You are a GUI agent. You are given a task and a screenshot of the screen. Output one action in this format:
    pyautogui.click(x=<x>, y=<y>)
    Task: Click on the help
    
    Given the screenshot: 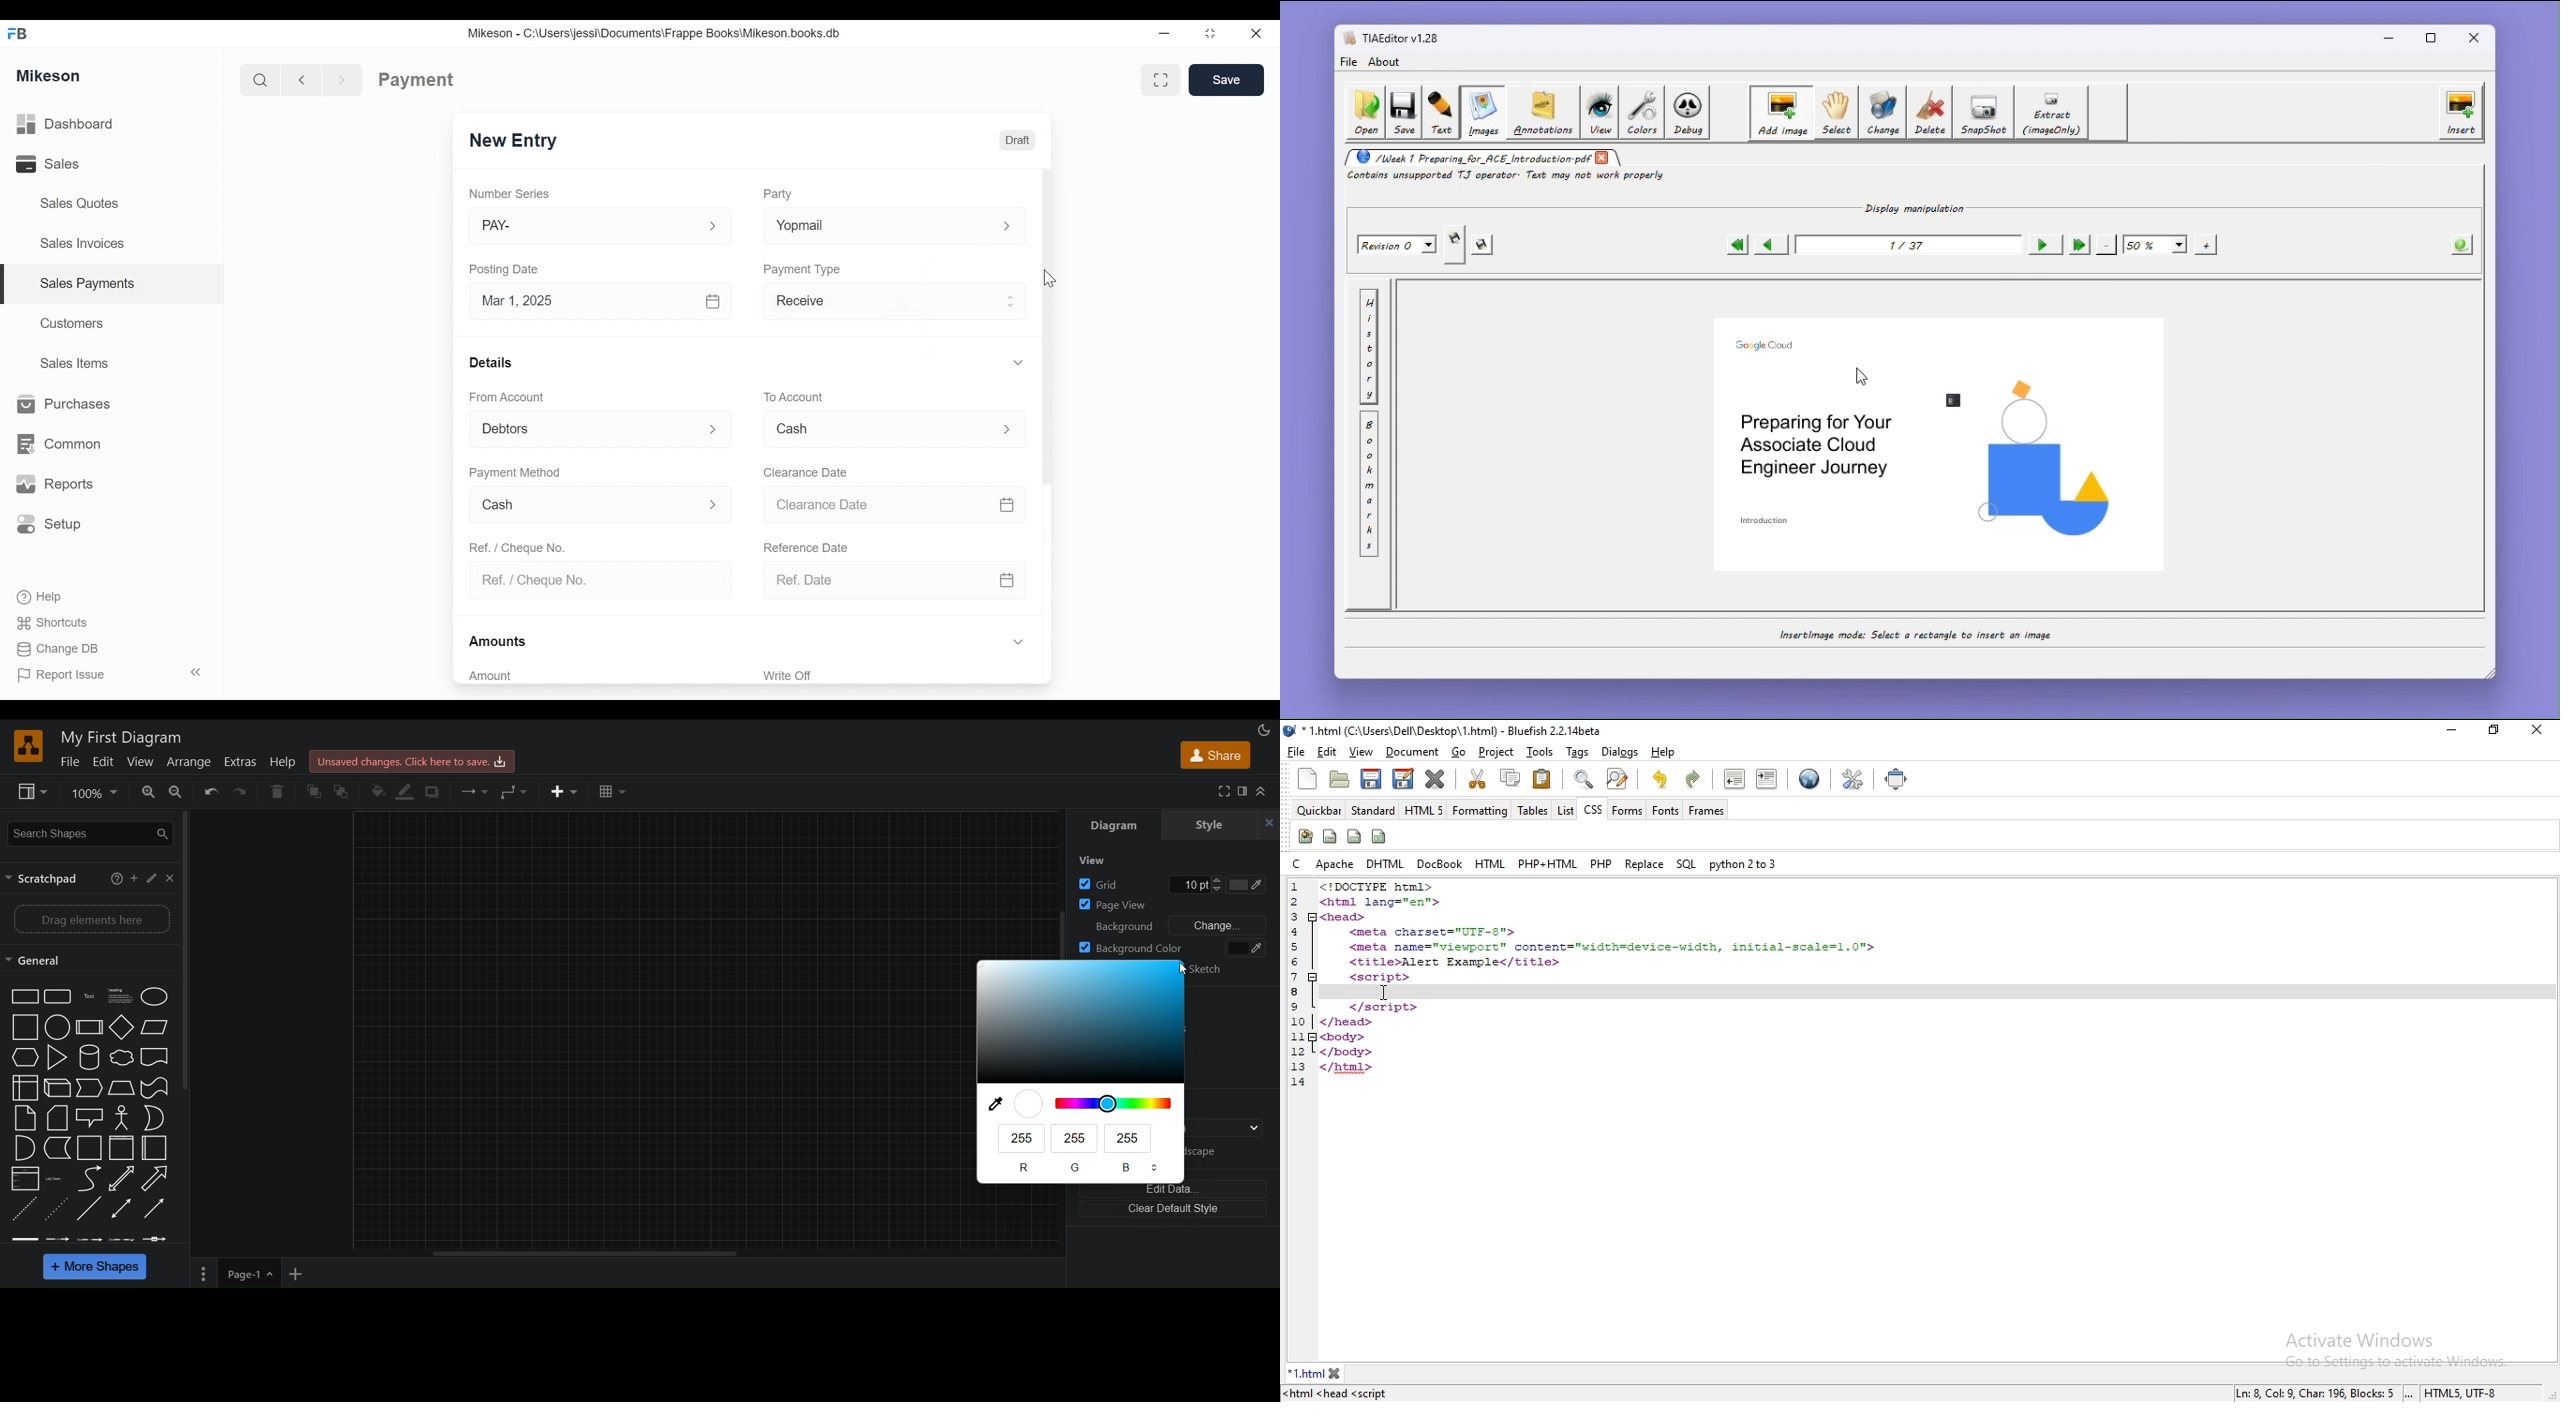 What is the action you would take?
    pyautogui.click(x=116, y=880)
    